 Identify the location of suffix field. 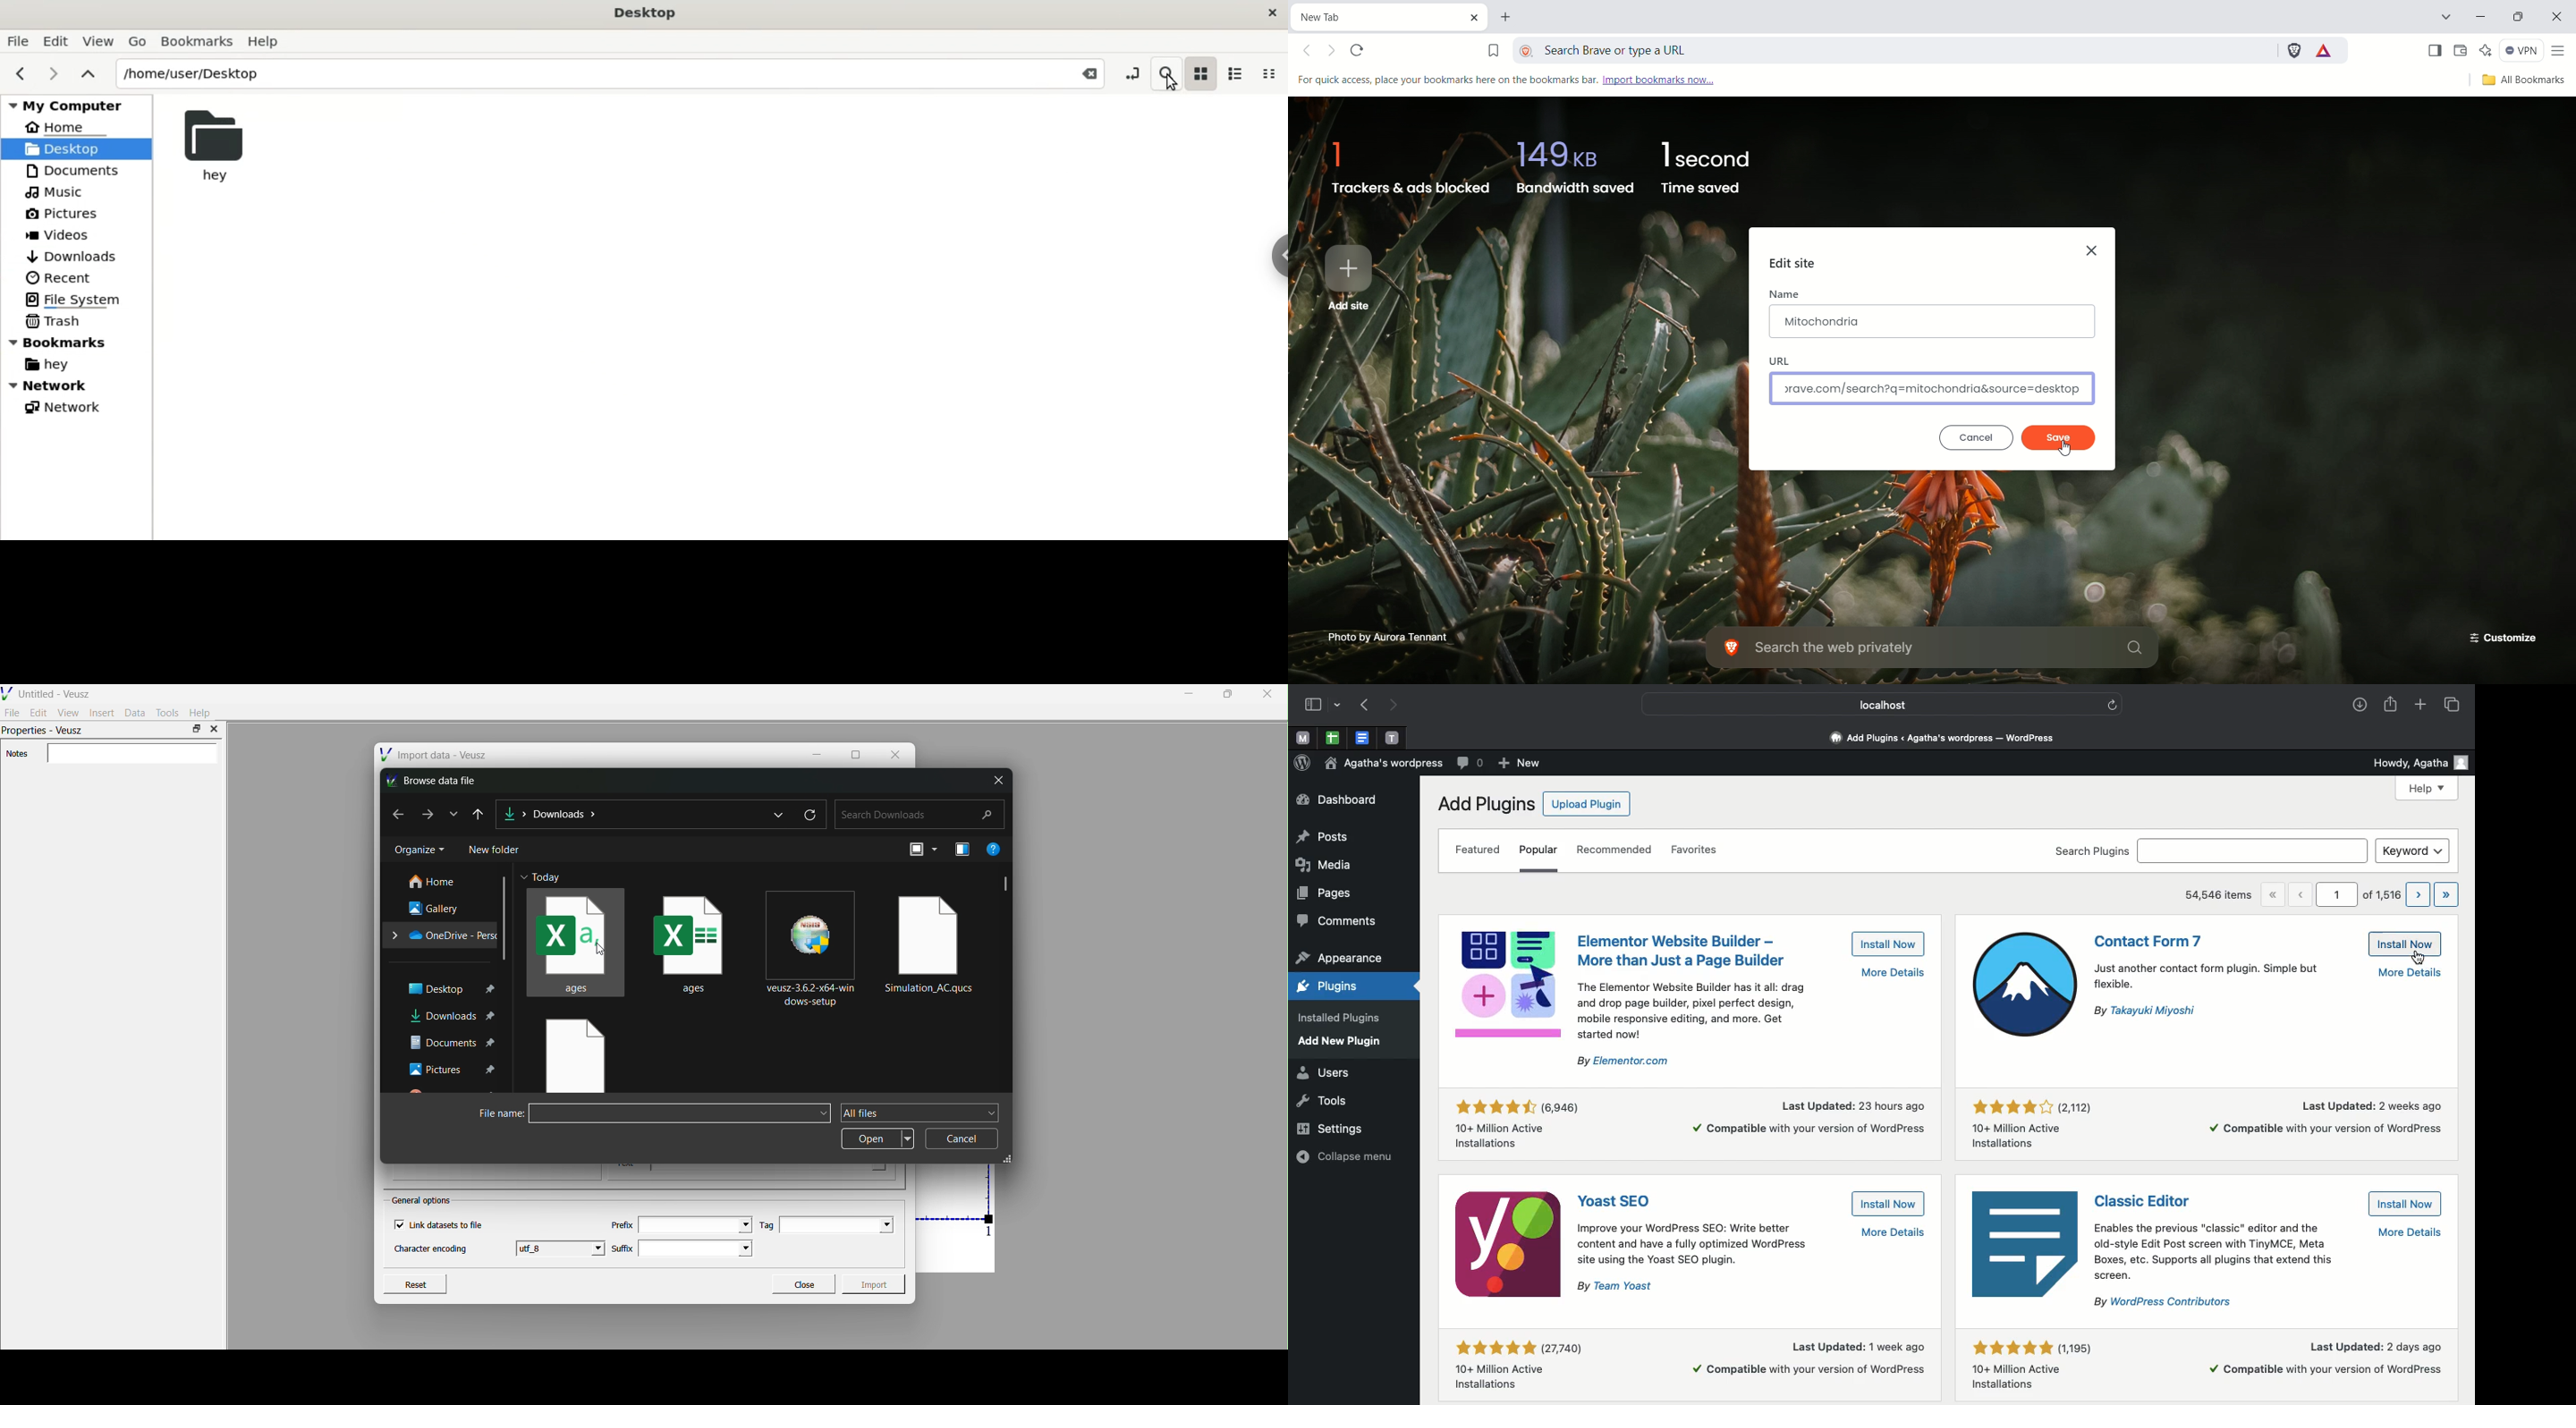
(697, 1249).